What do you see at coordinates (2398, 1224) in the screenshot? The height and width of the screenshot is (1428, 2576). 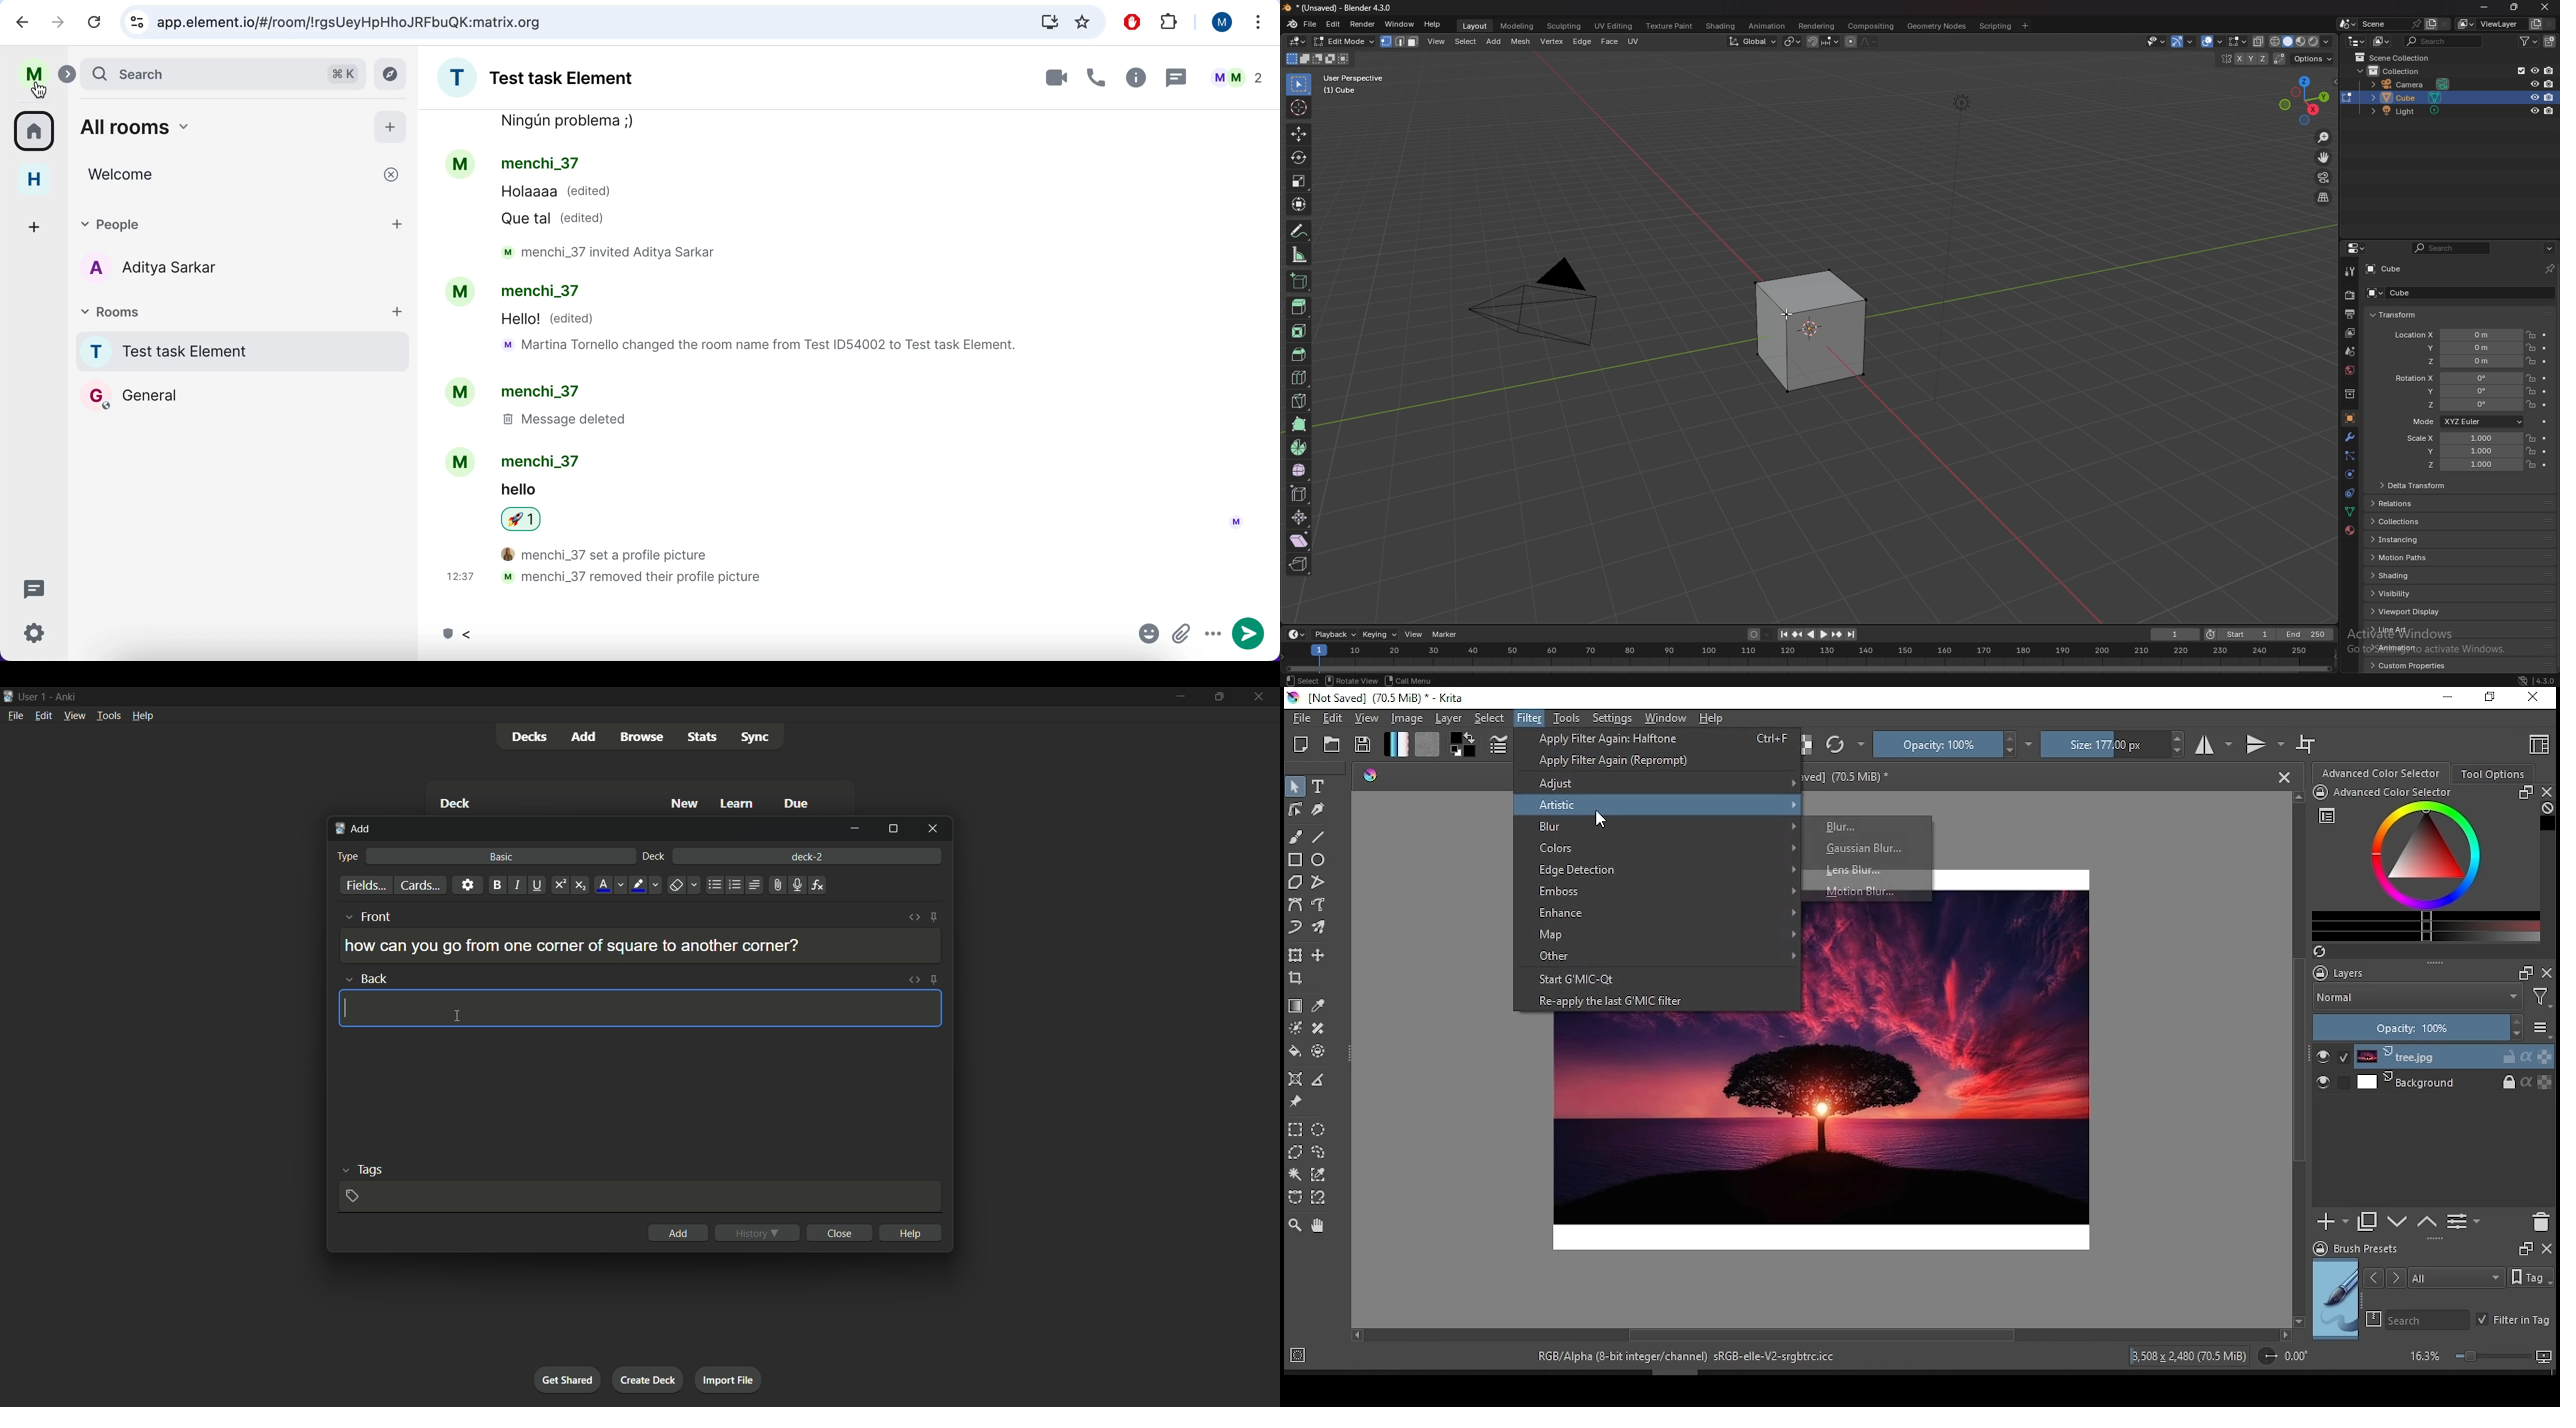 I see `move layer or down` at bounding box center [2398, 1224].